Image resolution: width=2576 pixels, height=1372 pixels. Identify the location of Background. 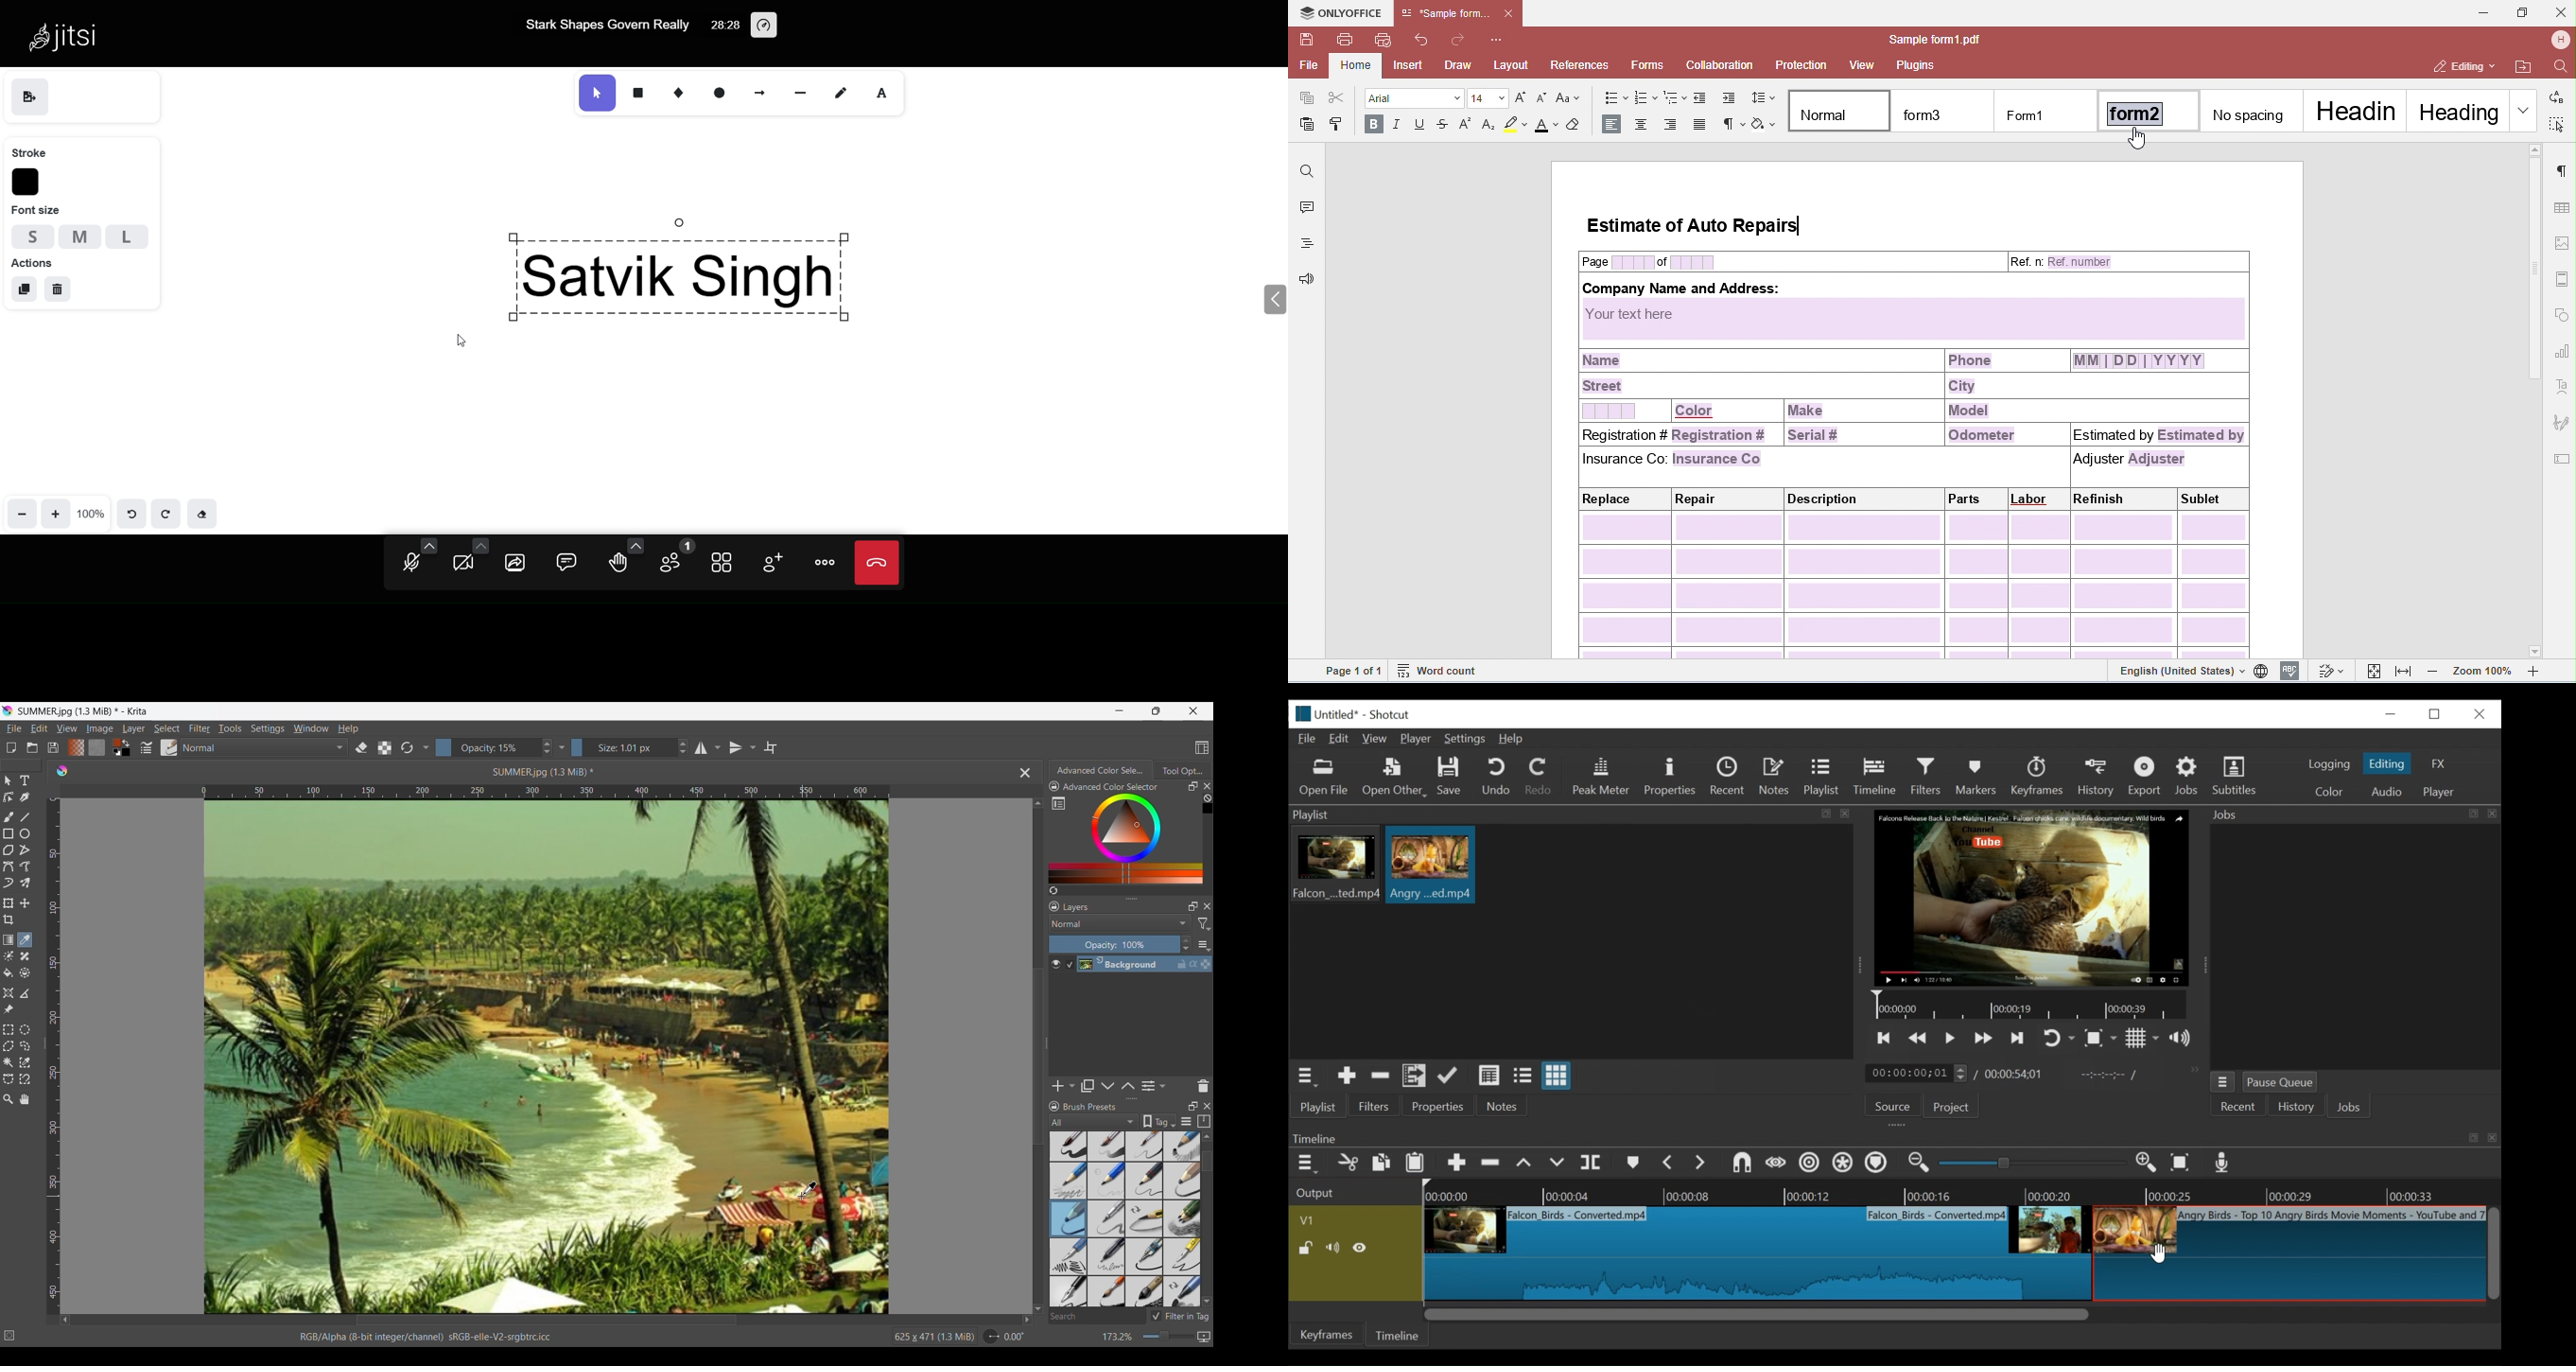
(1139, 964).